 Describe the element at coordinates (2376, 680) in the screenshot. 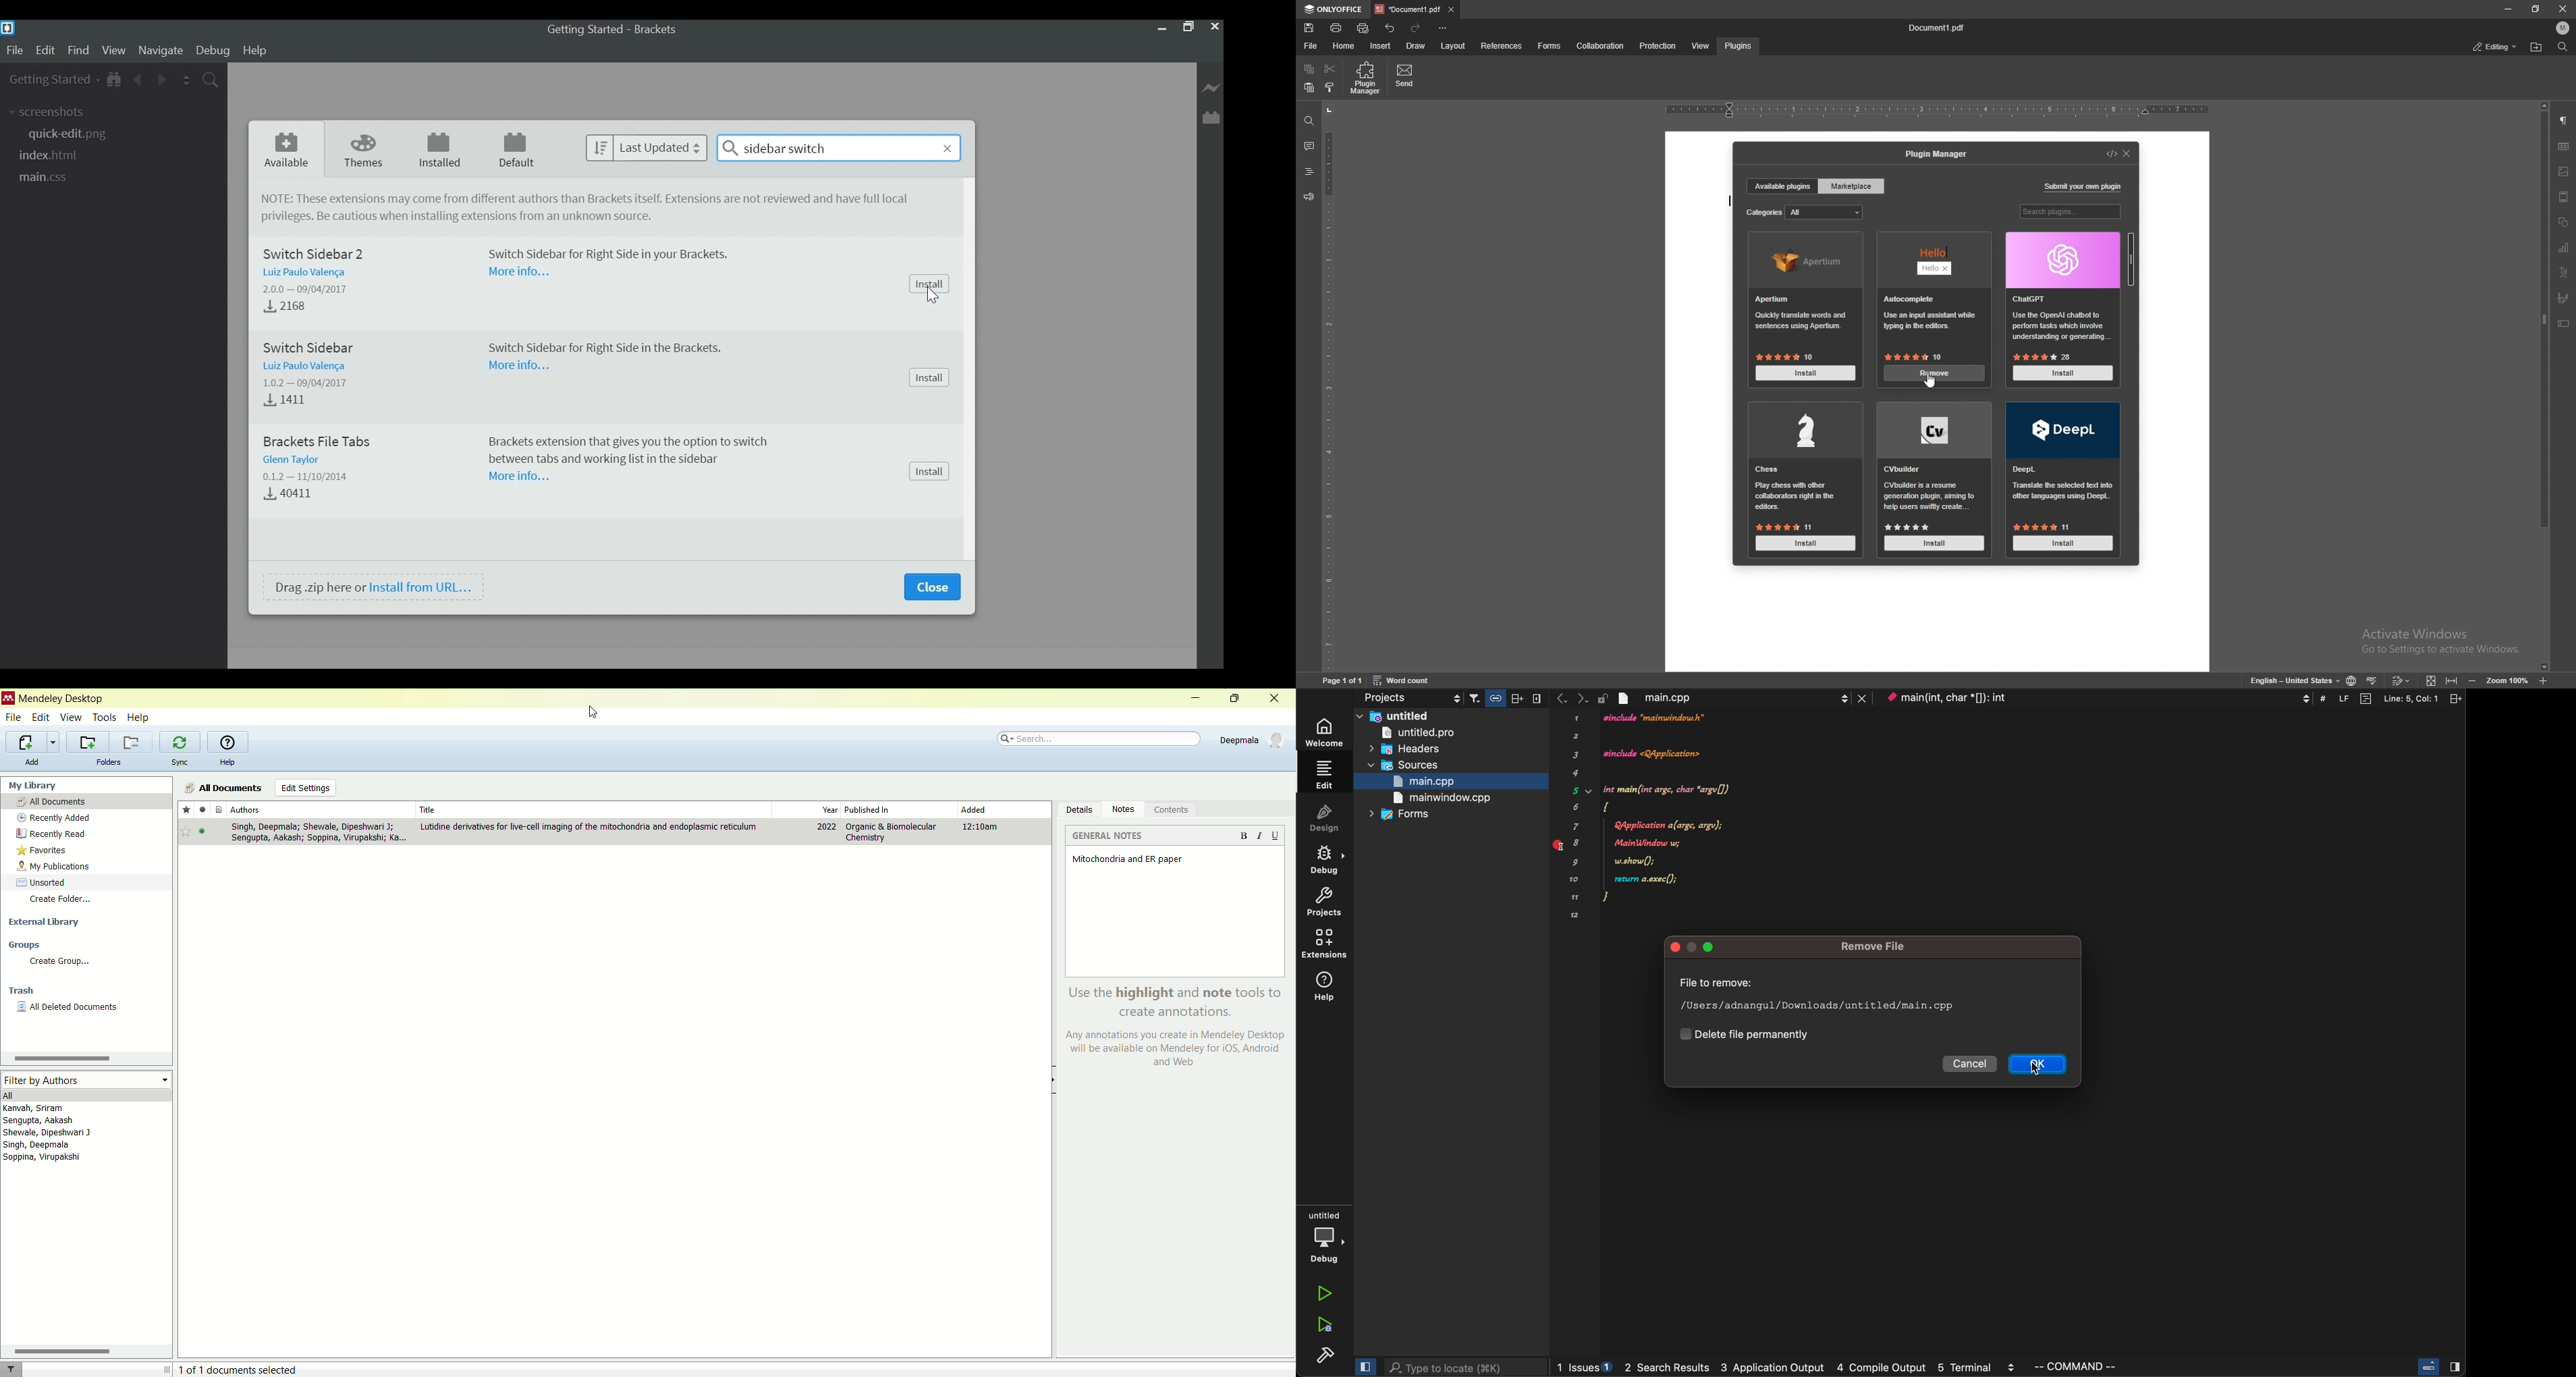

I see `spell check` at that location.